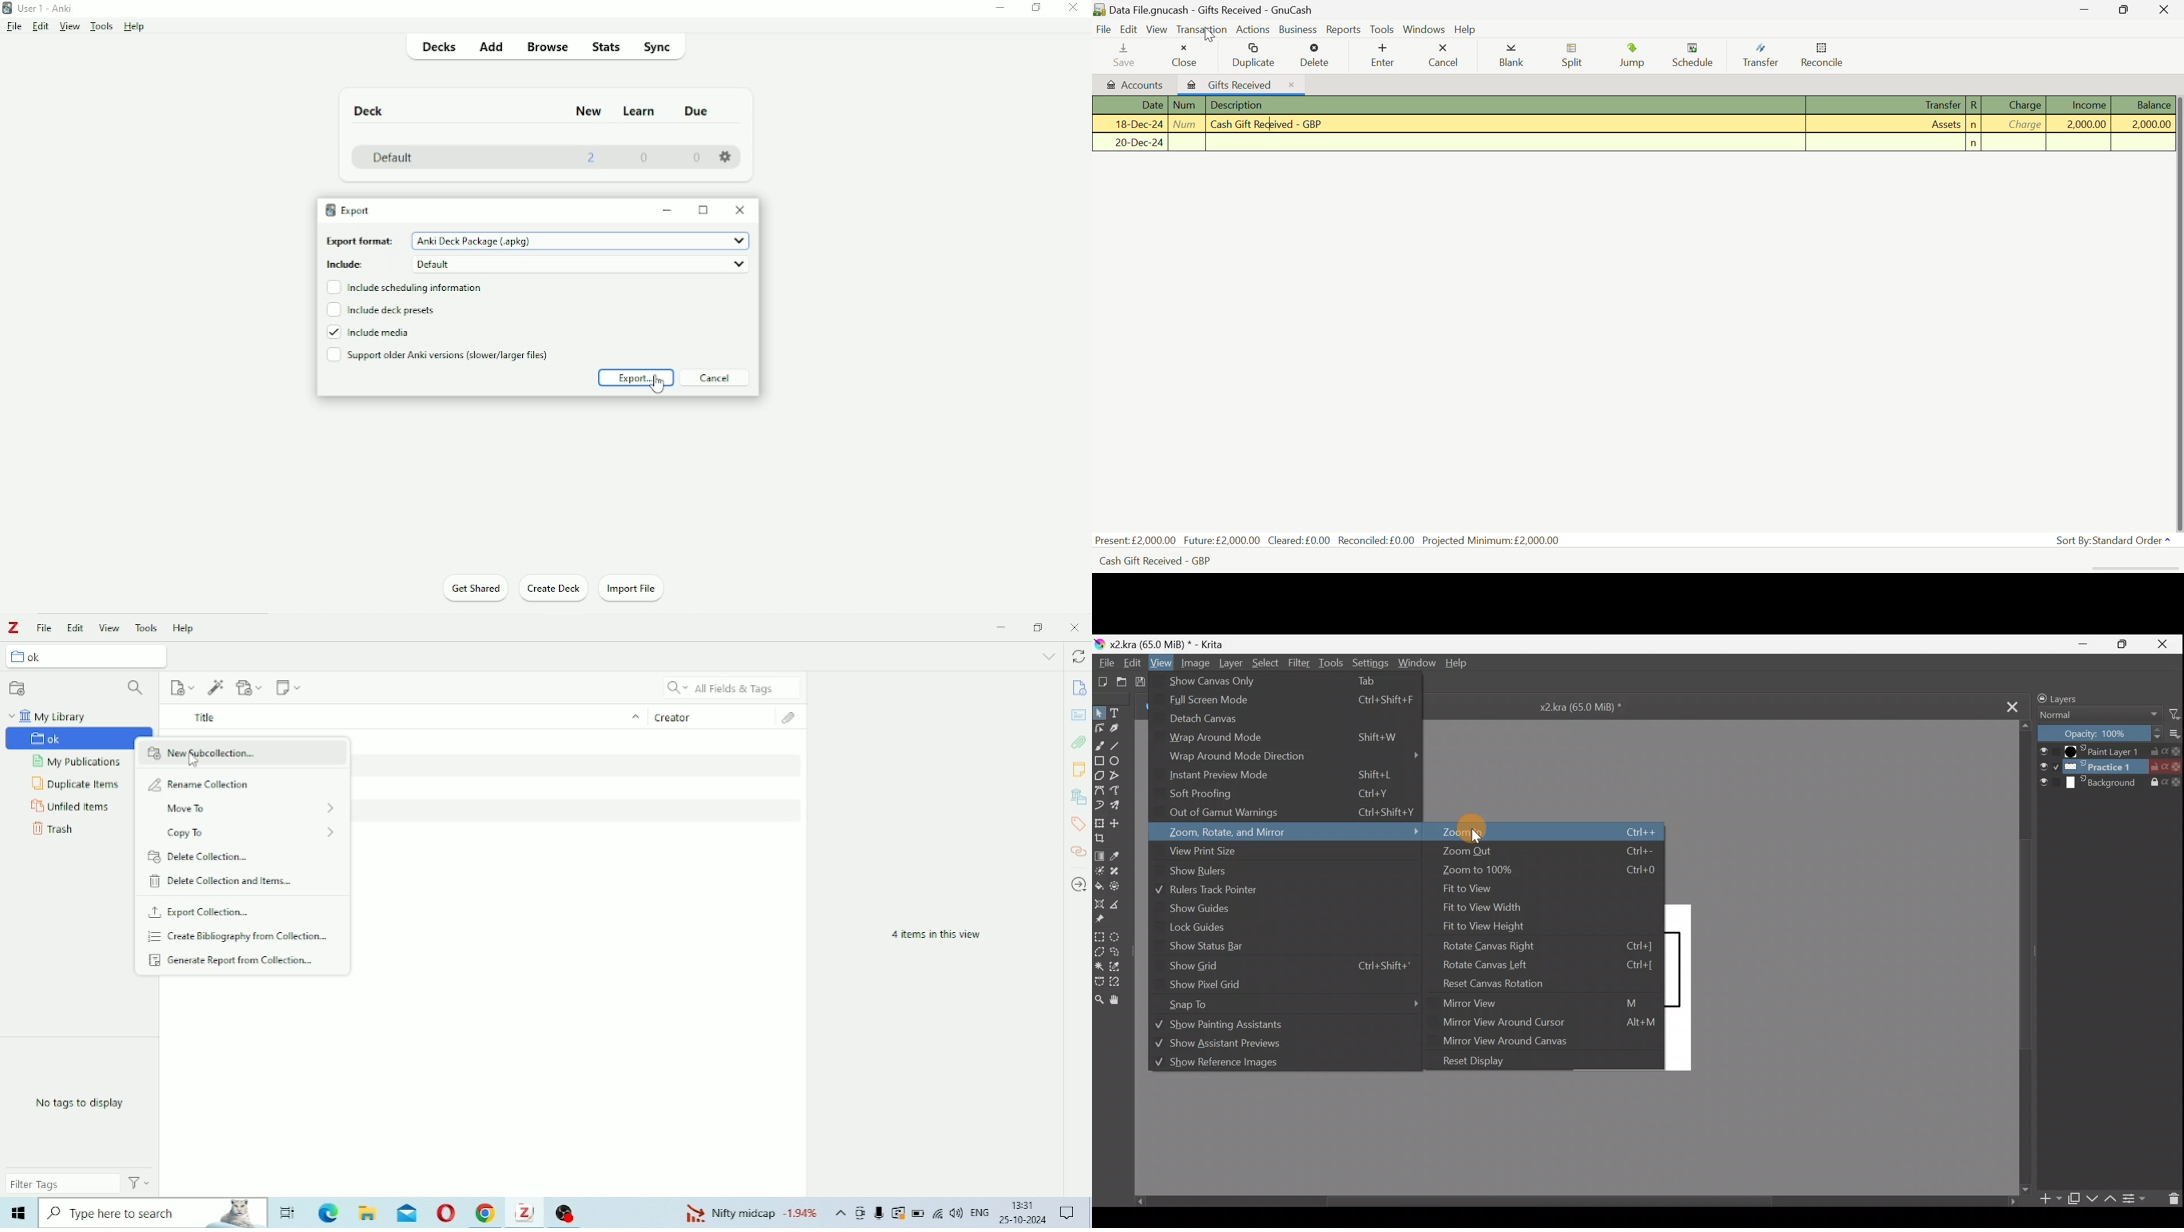  Describe the element at coordinates (1074, 627) in the screenshot. I see `Close` at that location.